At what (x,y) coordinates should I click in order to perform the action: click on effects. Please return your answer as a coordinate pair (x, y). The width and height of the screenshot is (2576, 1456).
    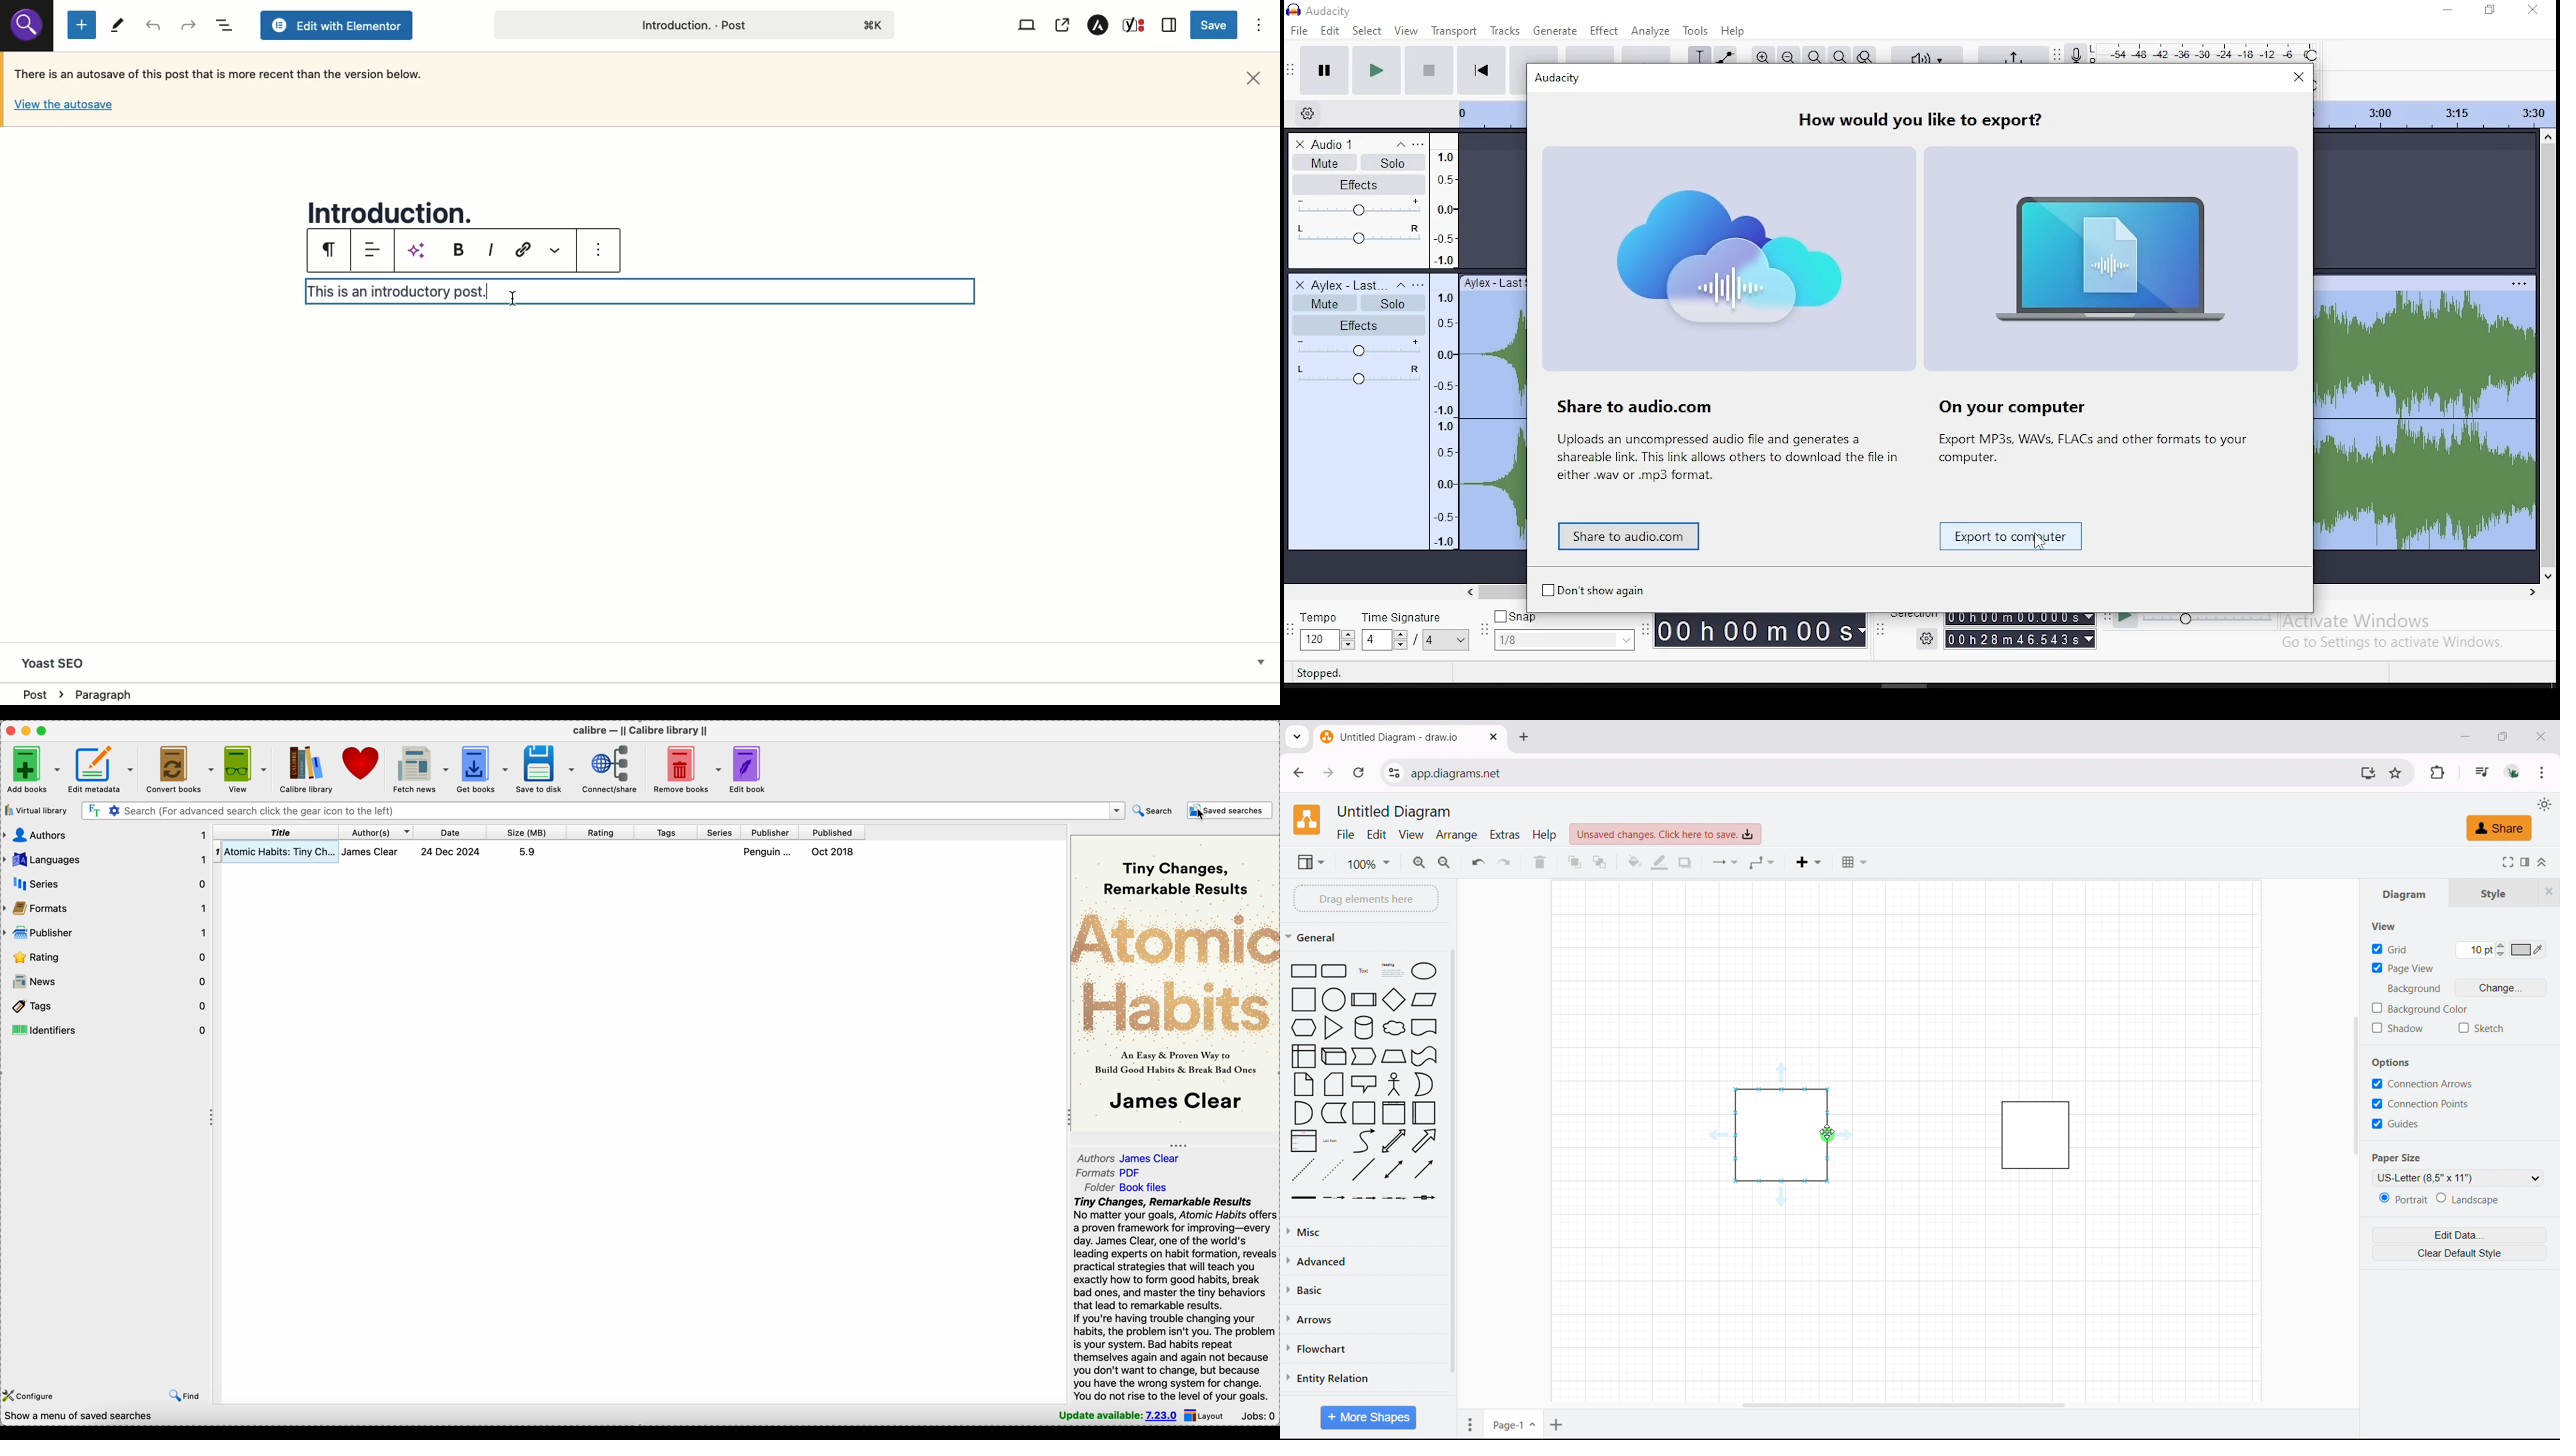
    Looking at the image, I should click on (1355, 323).